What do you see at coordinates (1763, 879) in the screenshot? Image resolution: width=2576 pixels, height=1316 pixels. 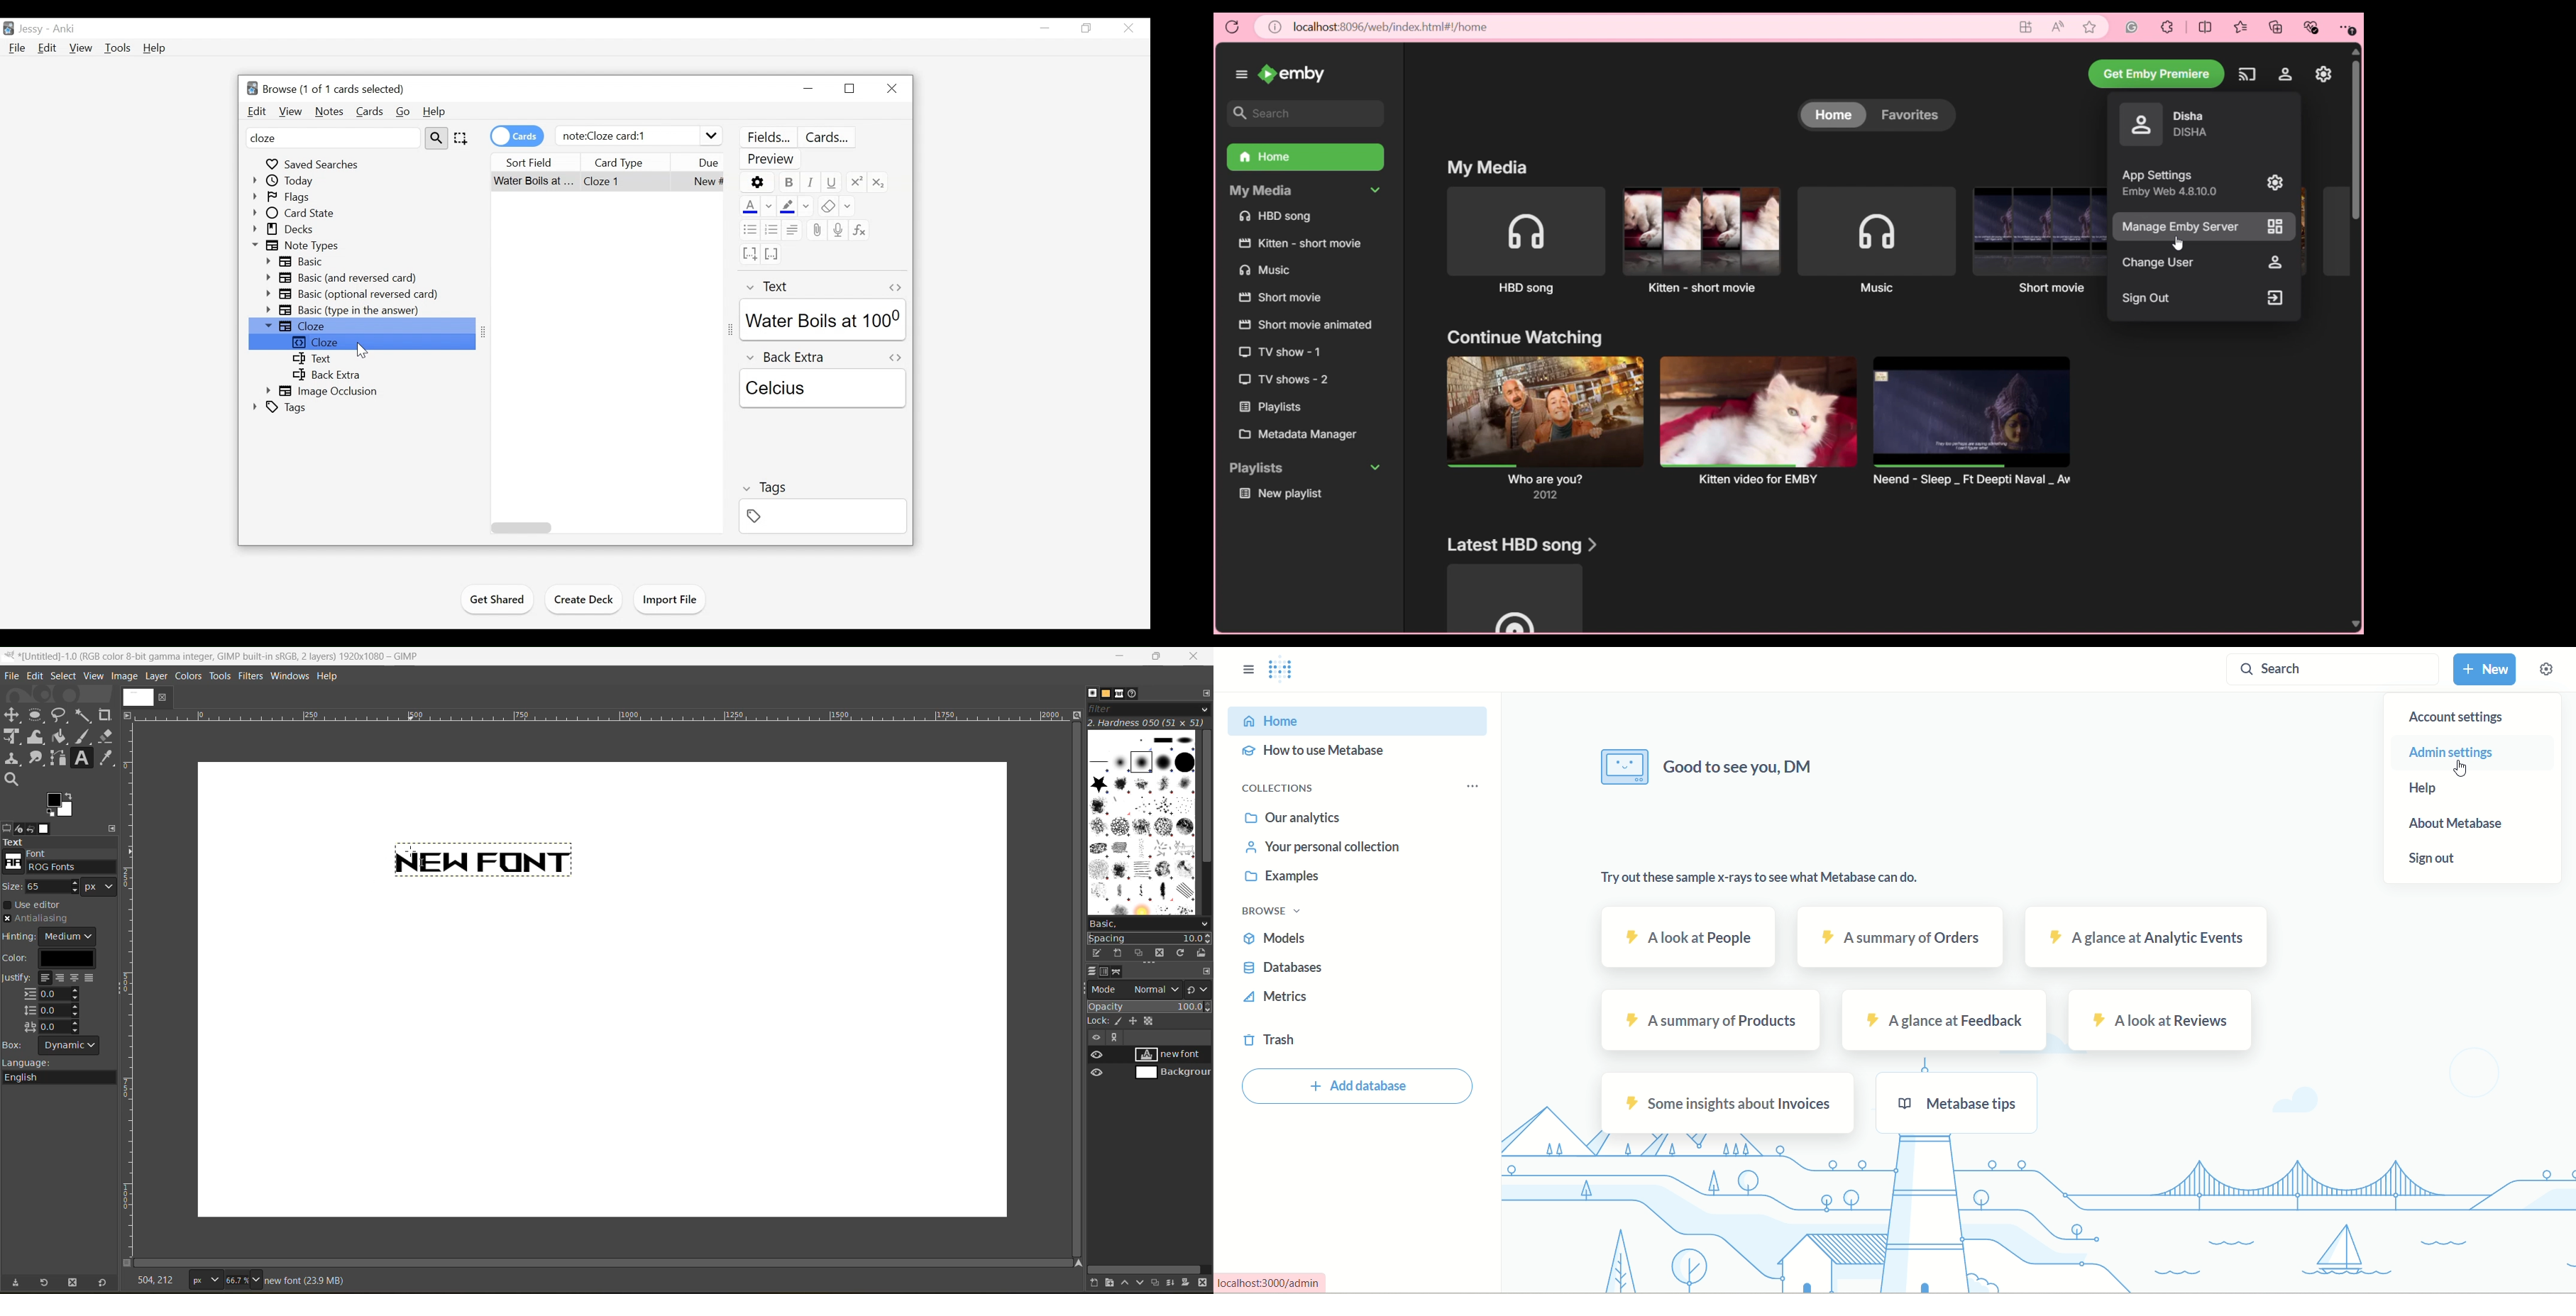 I see `text` at bounding box center [1763, 879].